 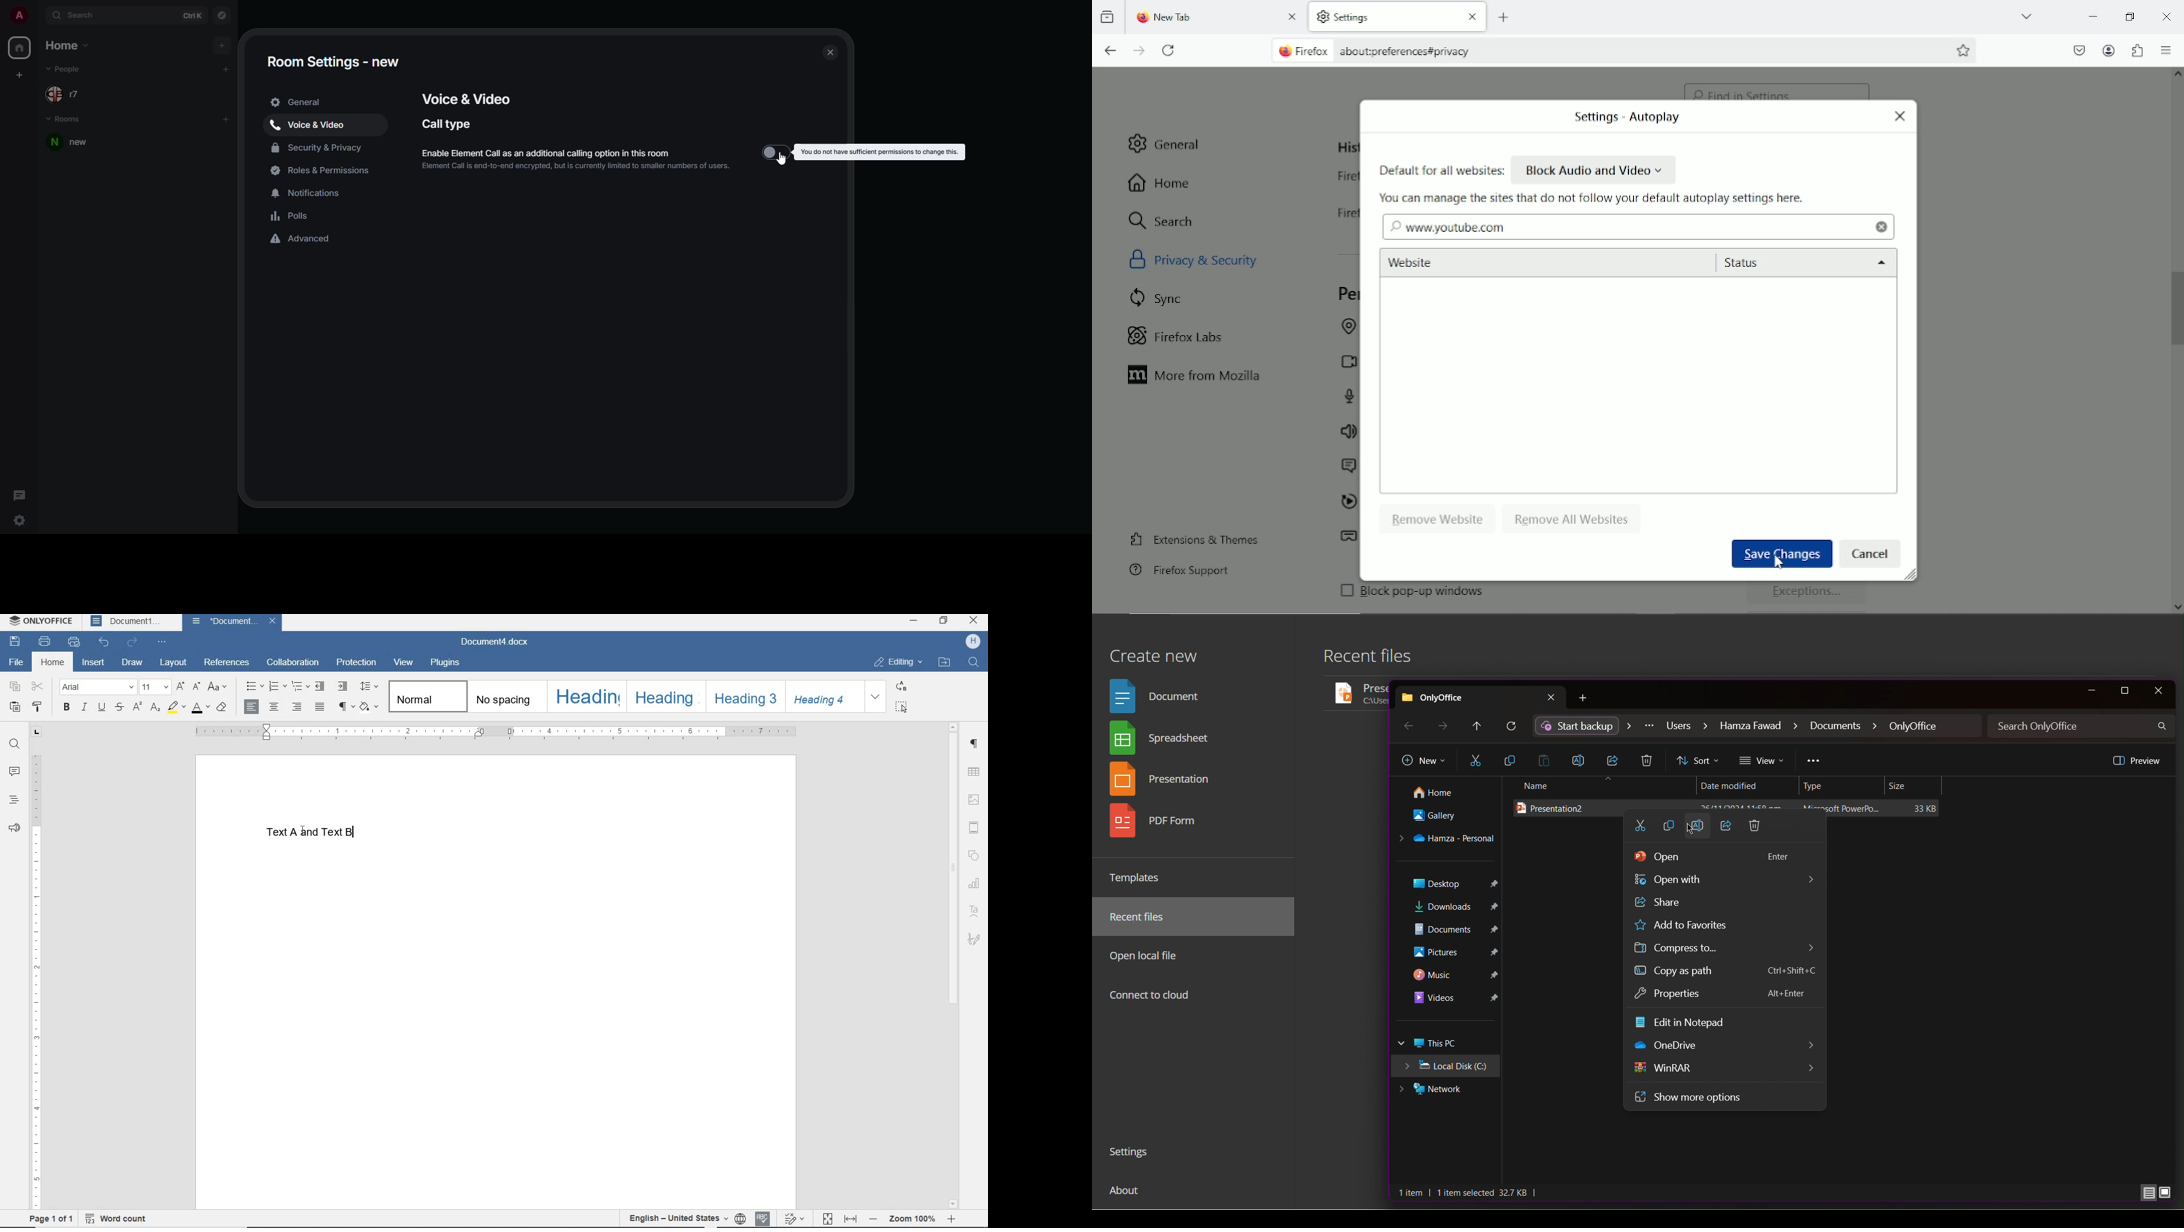 What do you see at coordinates (14, 798) in the screenshot?
I see `HEADINGS` at bounding box center [14, 798].